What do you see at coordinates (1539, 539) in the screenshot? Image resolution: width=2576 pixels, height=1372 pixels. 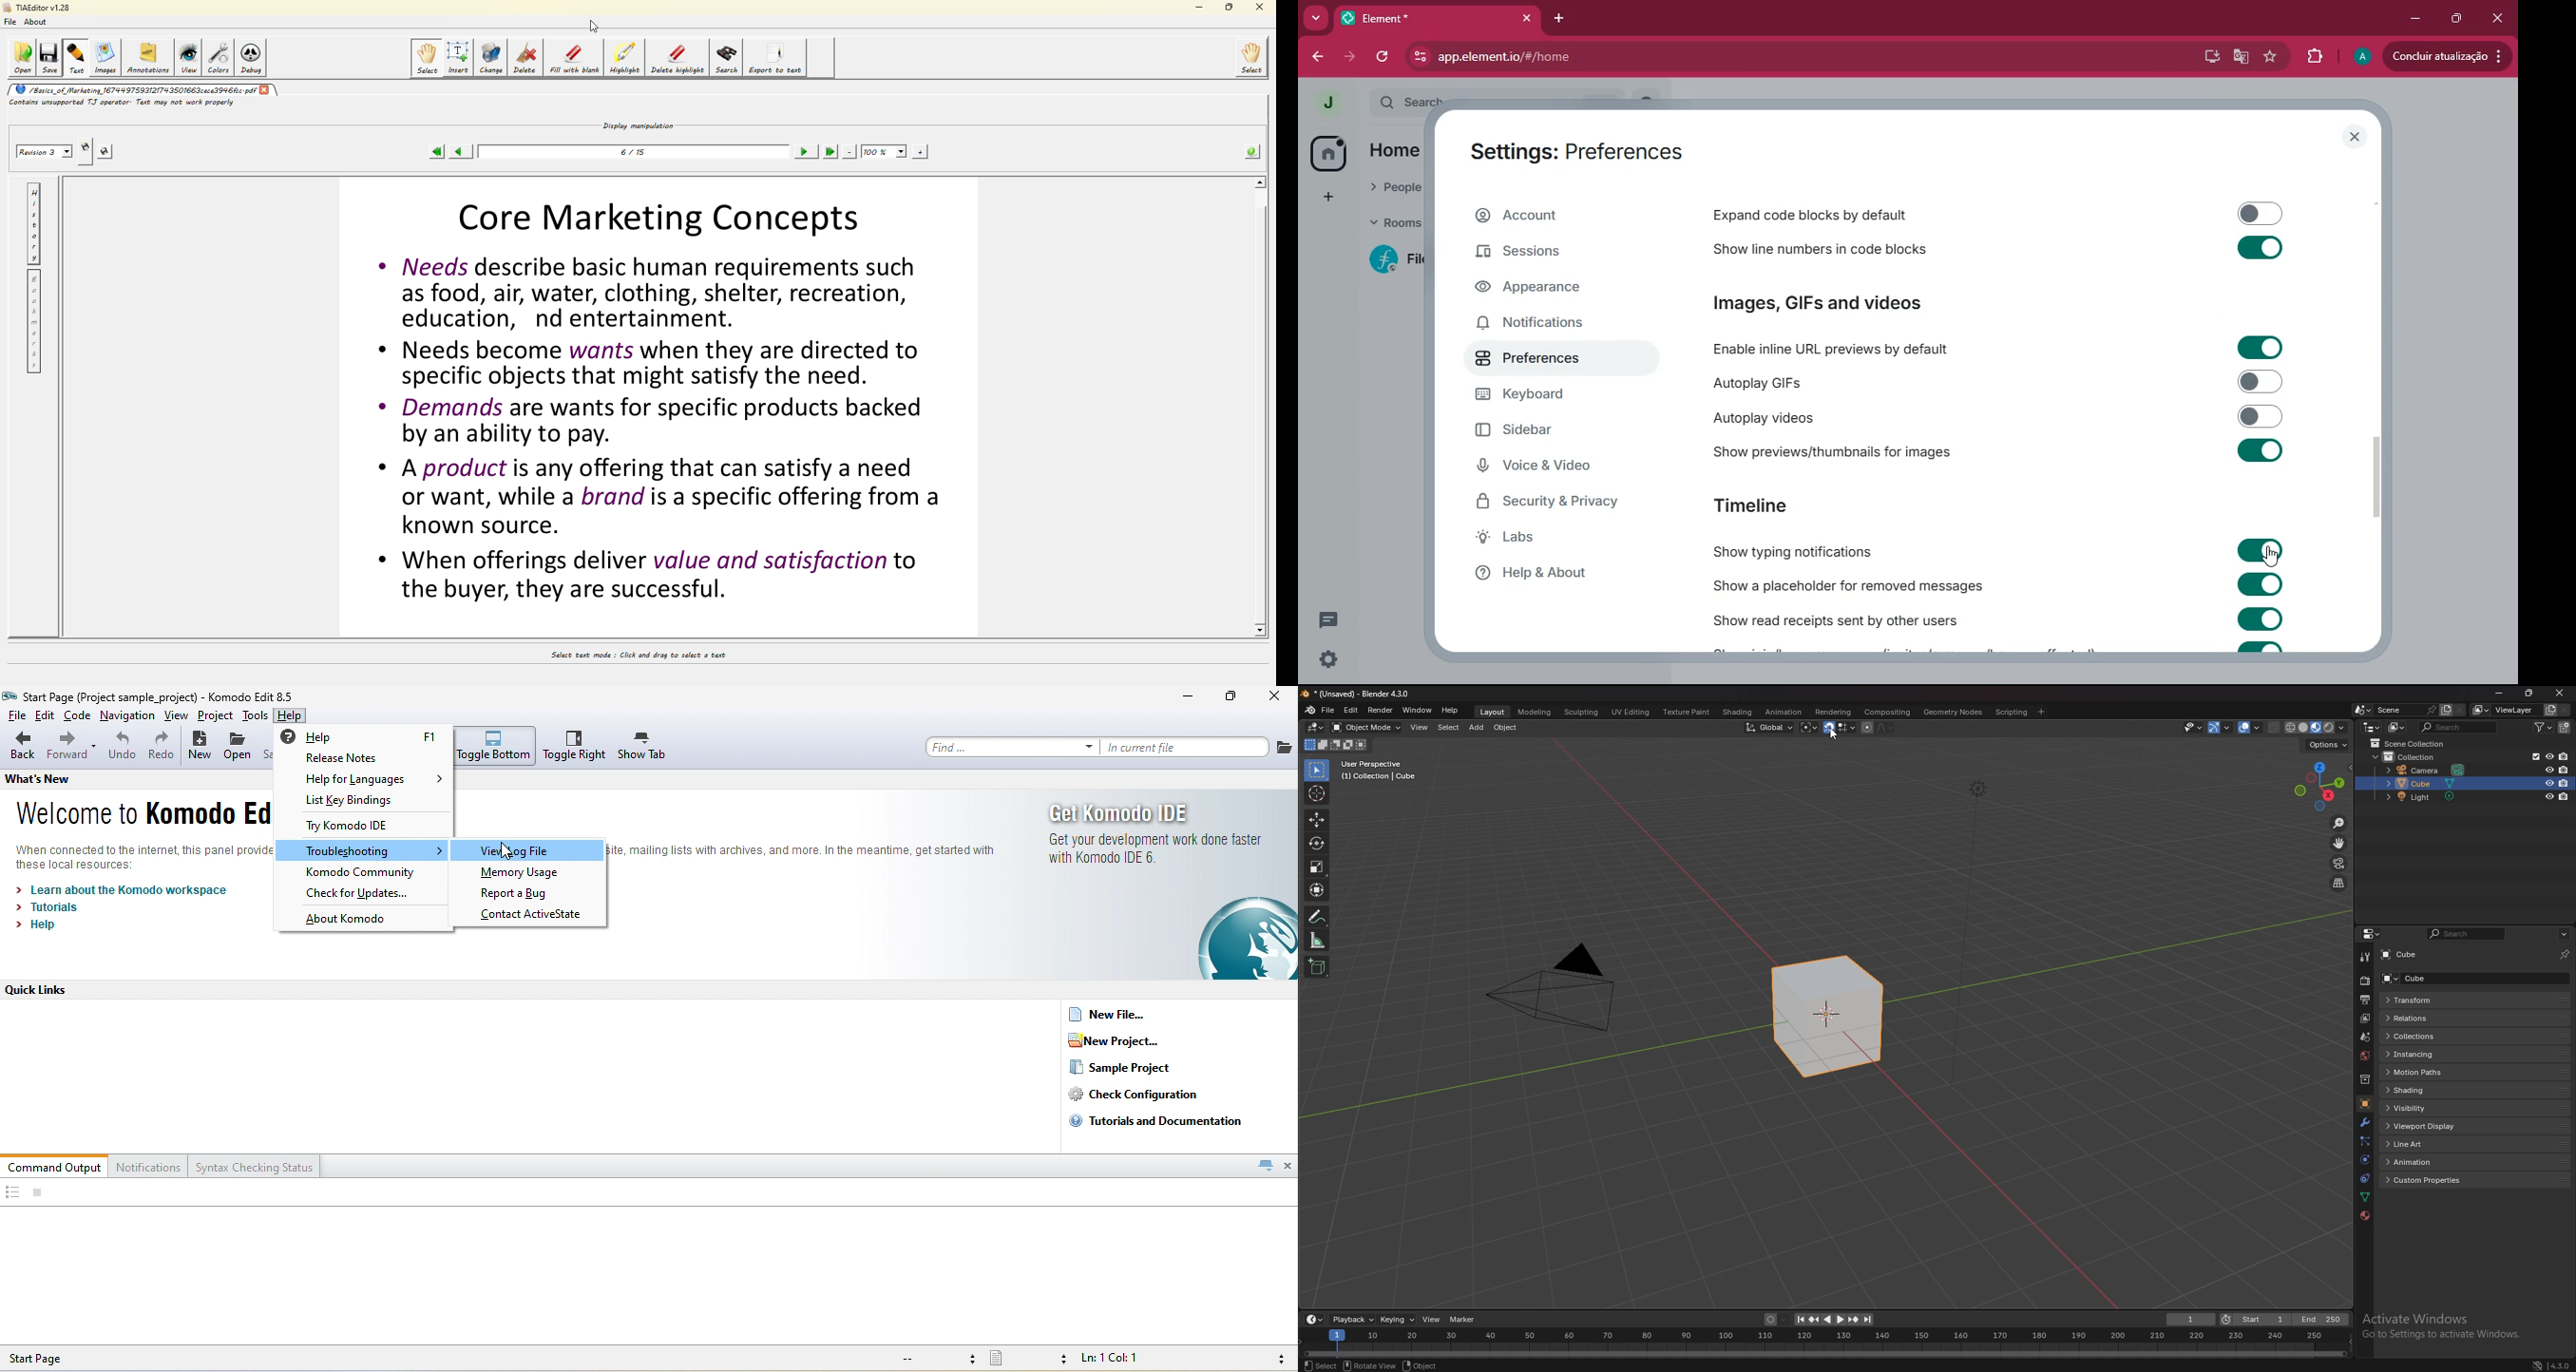 I see `labs` at bounding box center [1539, 539].